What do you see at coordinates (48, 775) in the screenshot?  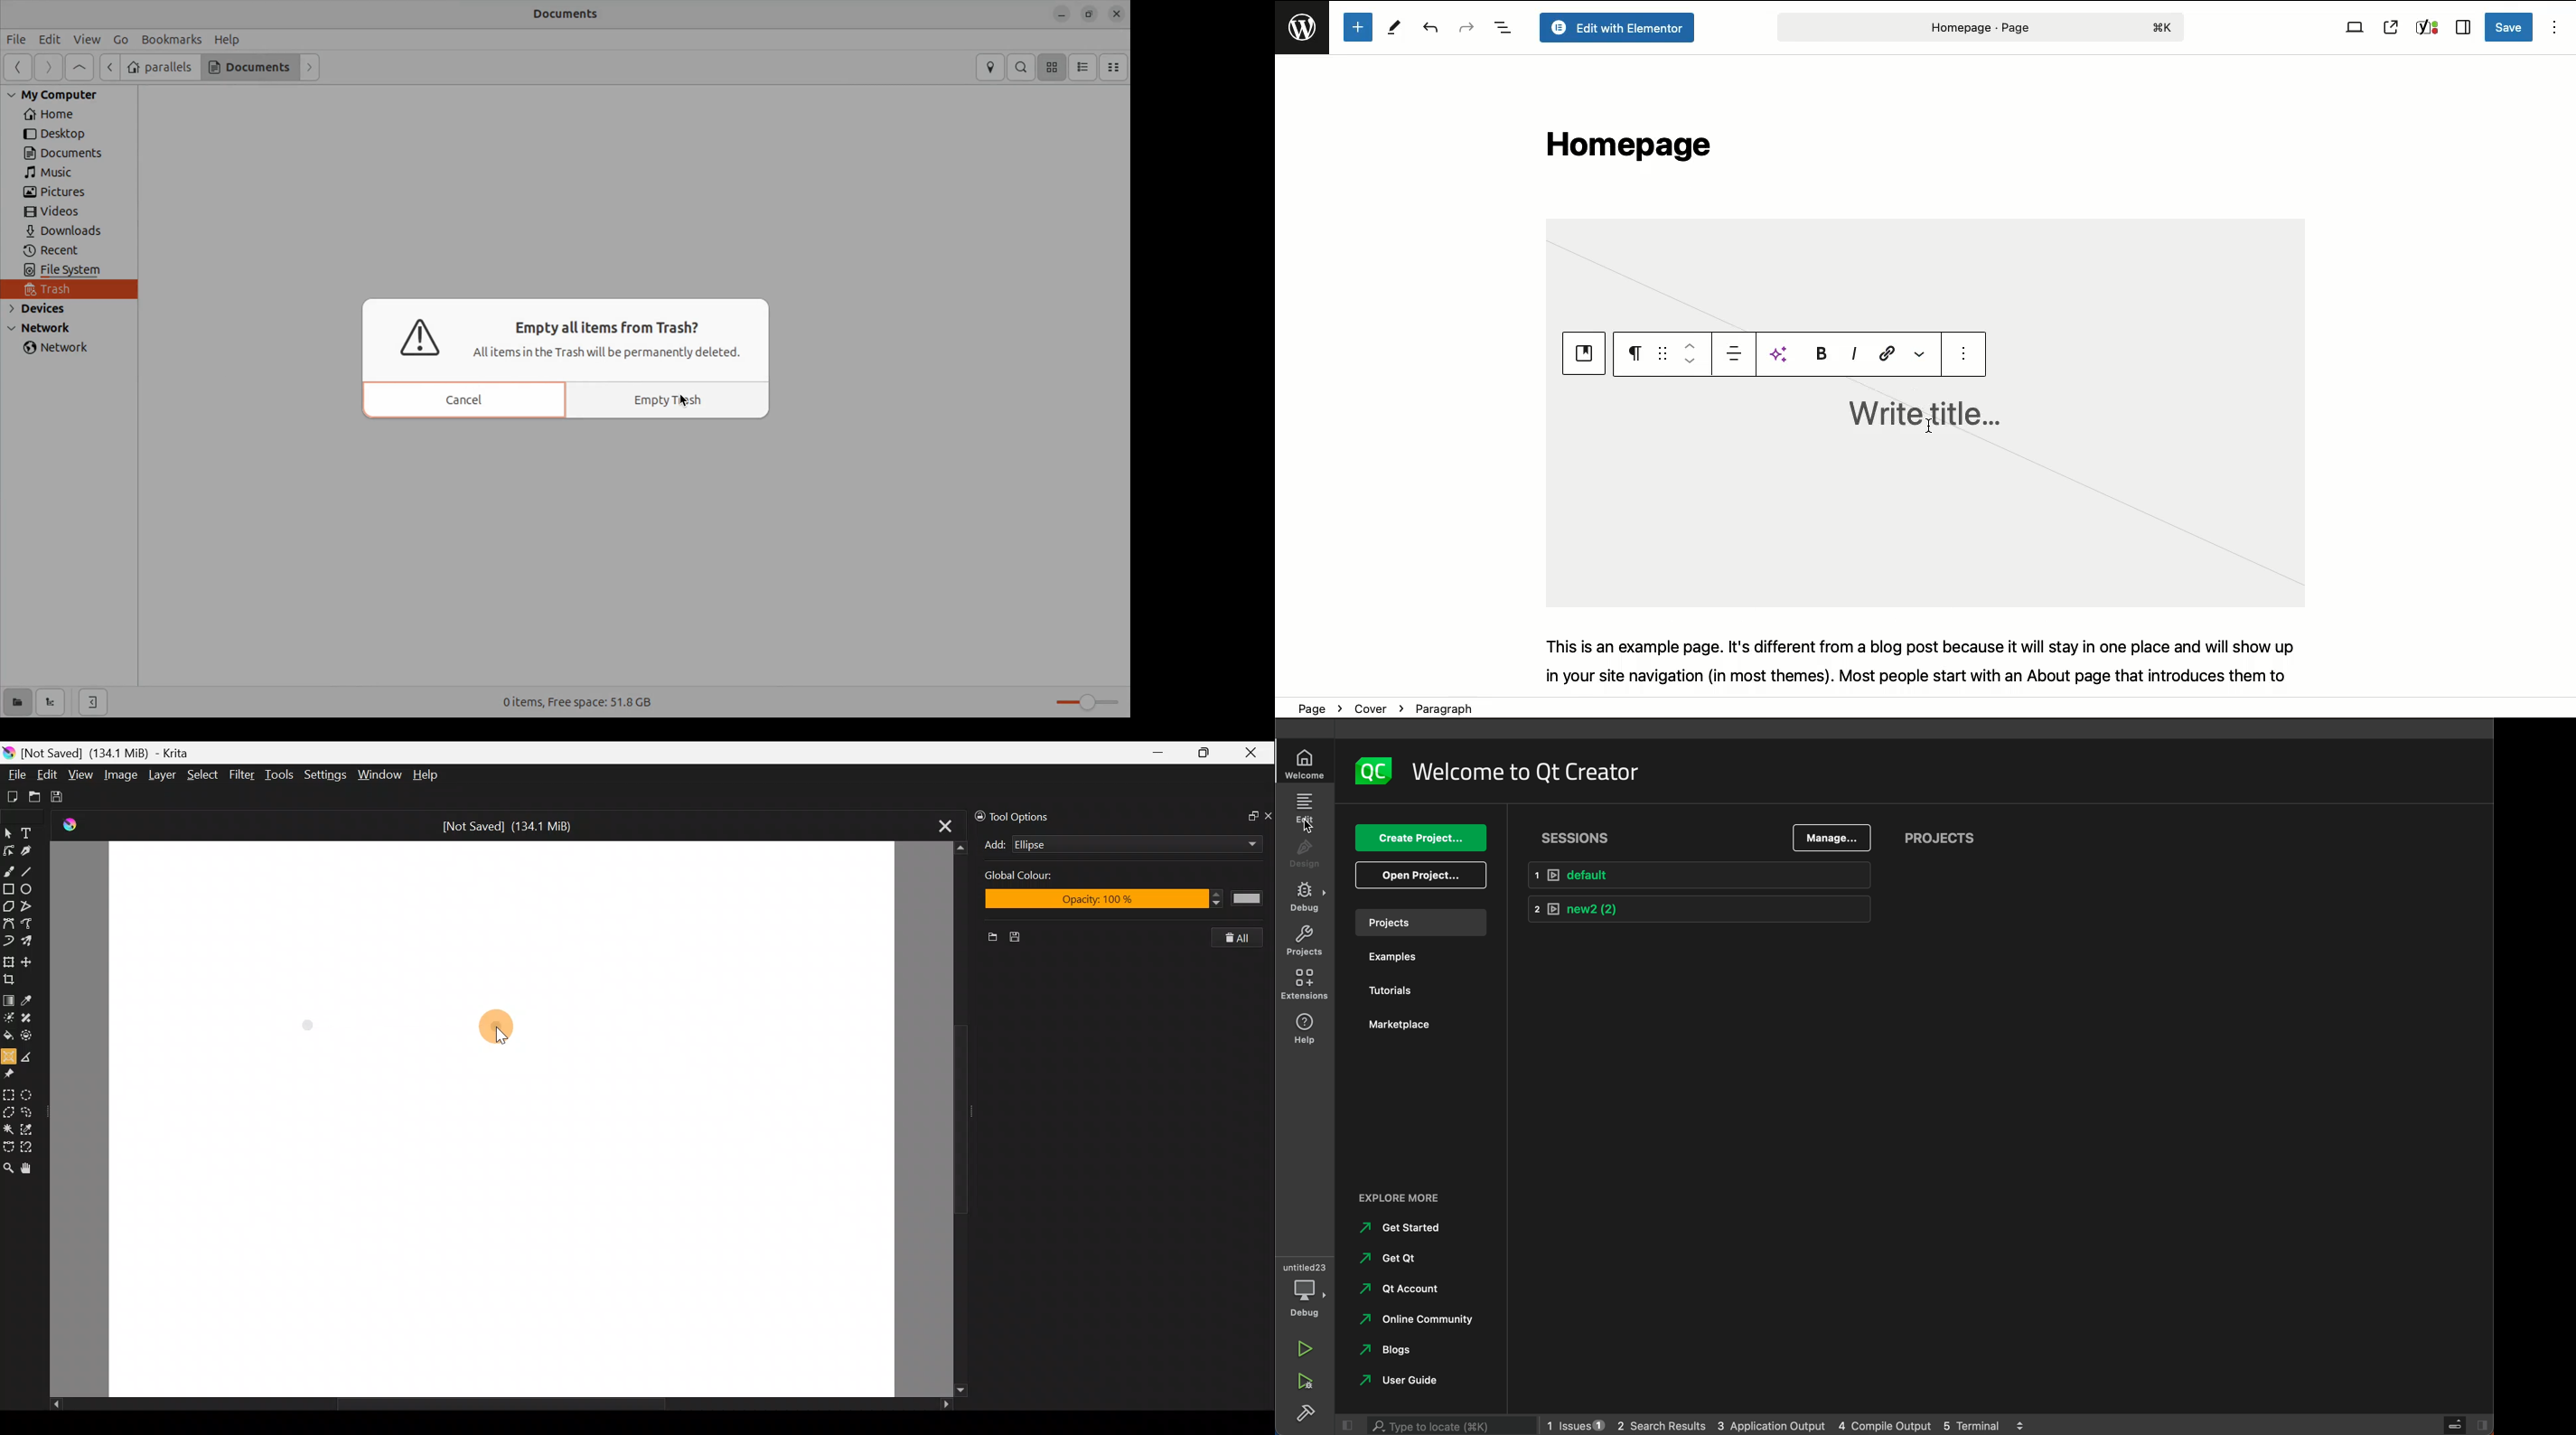 I see `Edit` at bounding box center [48, 775].